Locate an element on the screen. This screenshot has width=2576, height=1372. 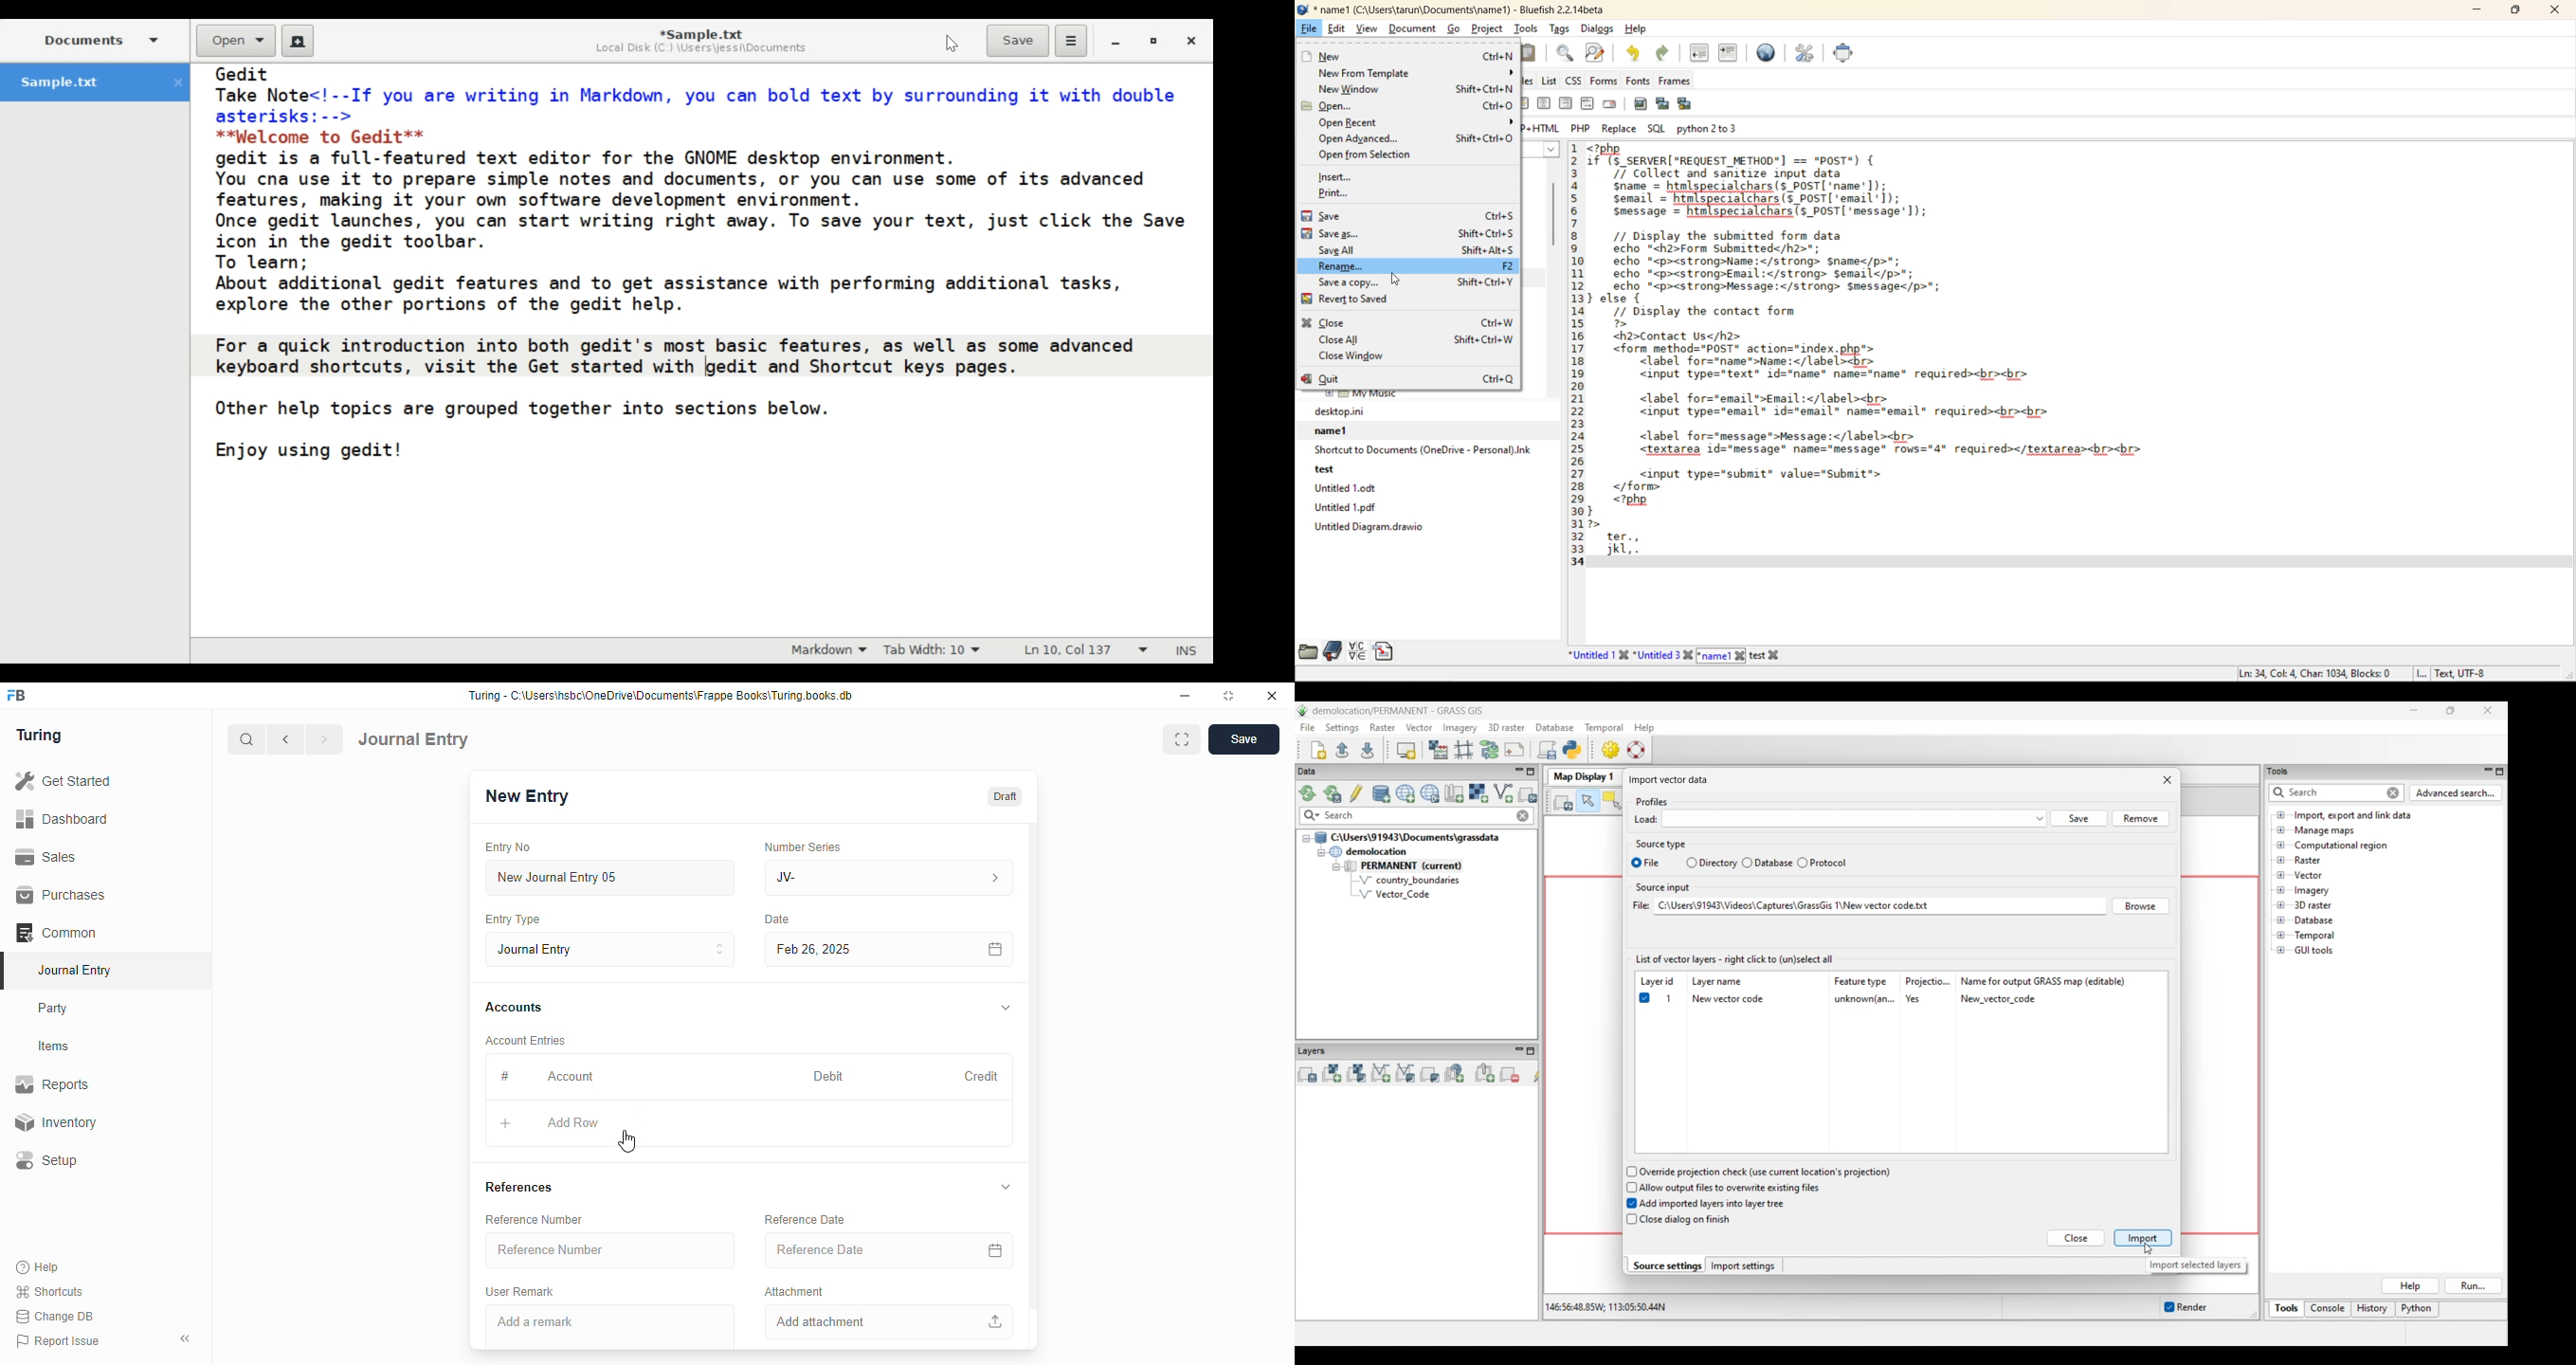
reference date is located at coordinates (806, 1219).